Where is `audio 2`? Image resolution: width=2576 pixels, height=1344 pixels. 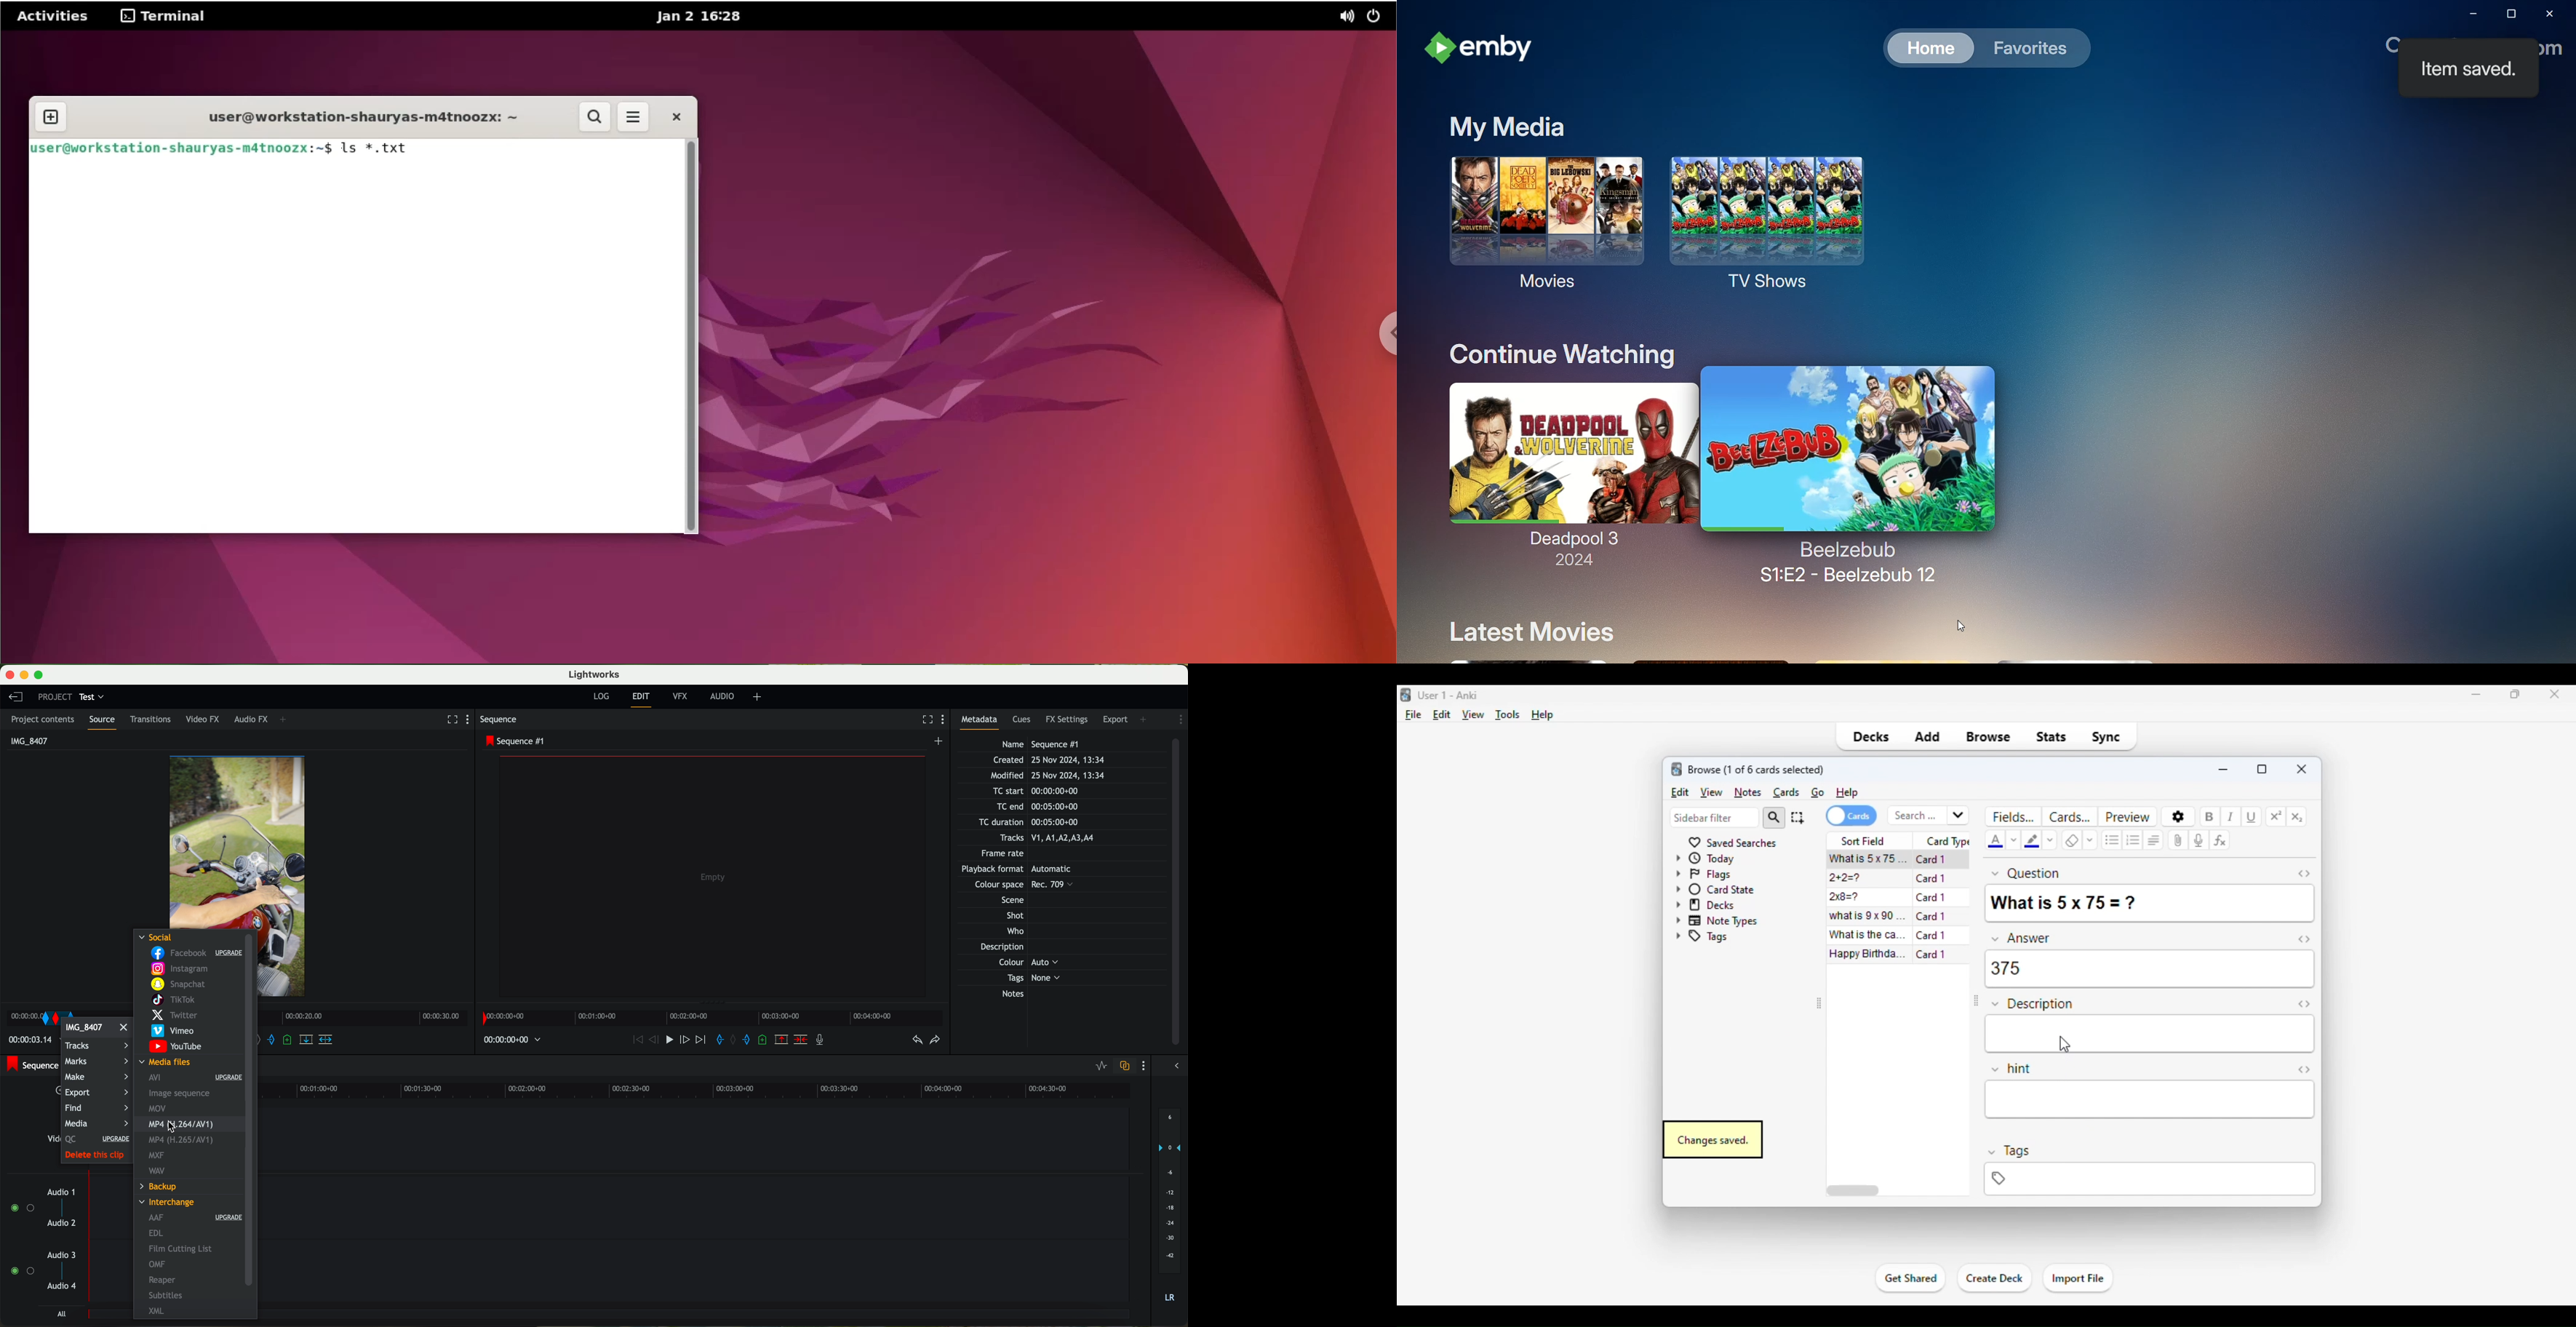 audio 2 is located at coordinates (62, 1224).